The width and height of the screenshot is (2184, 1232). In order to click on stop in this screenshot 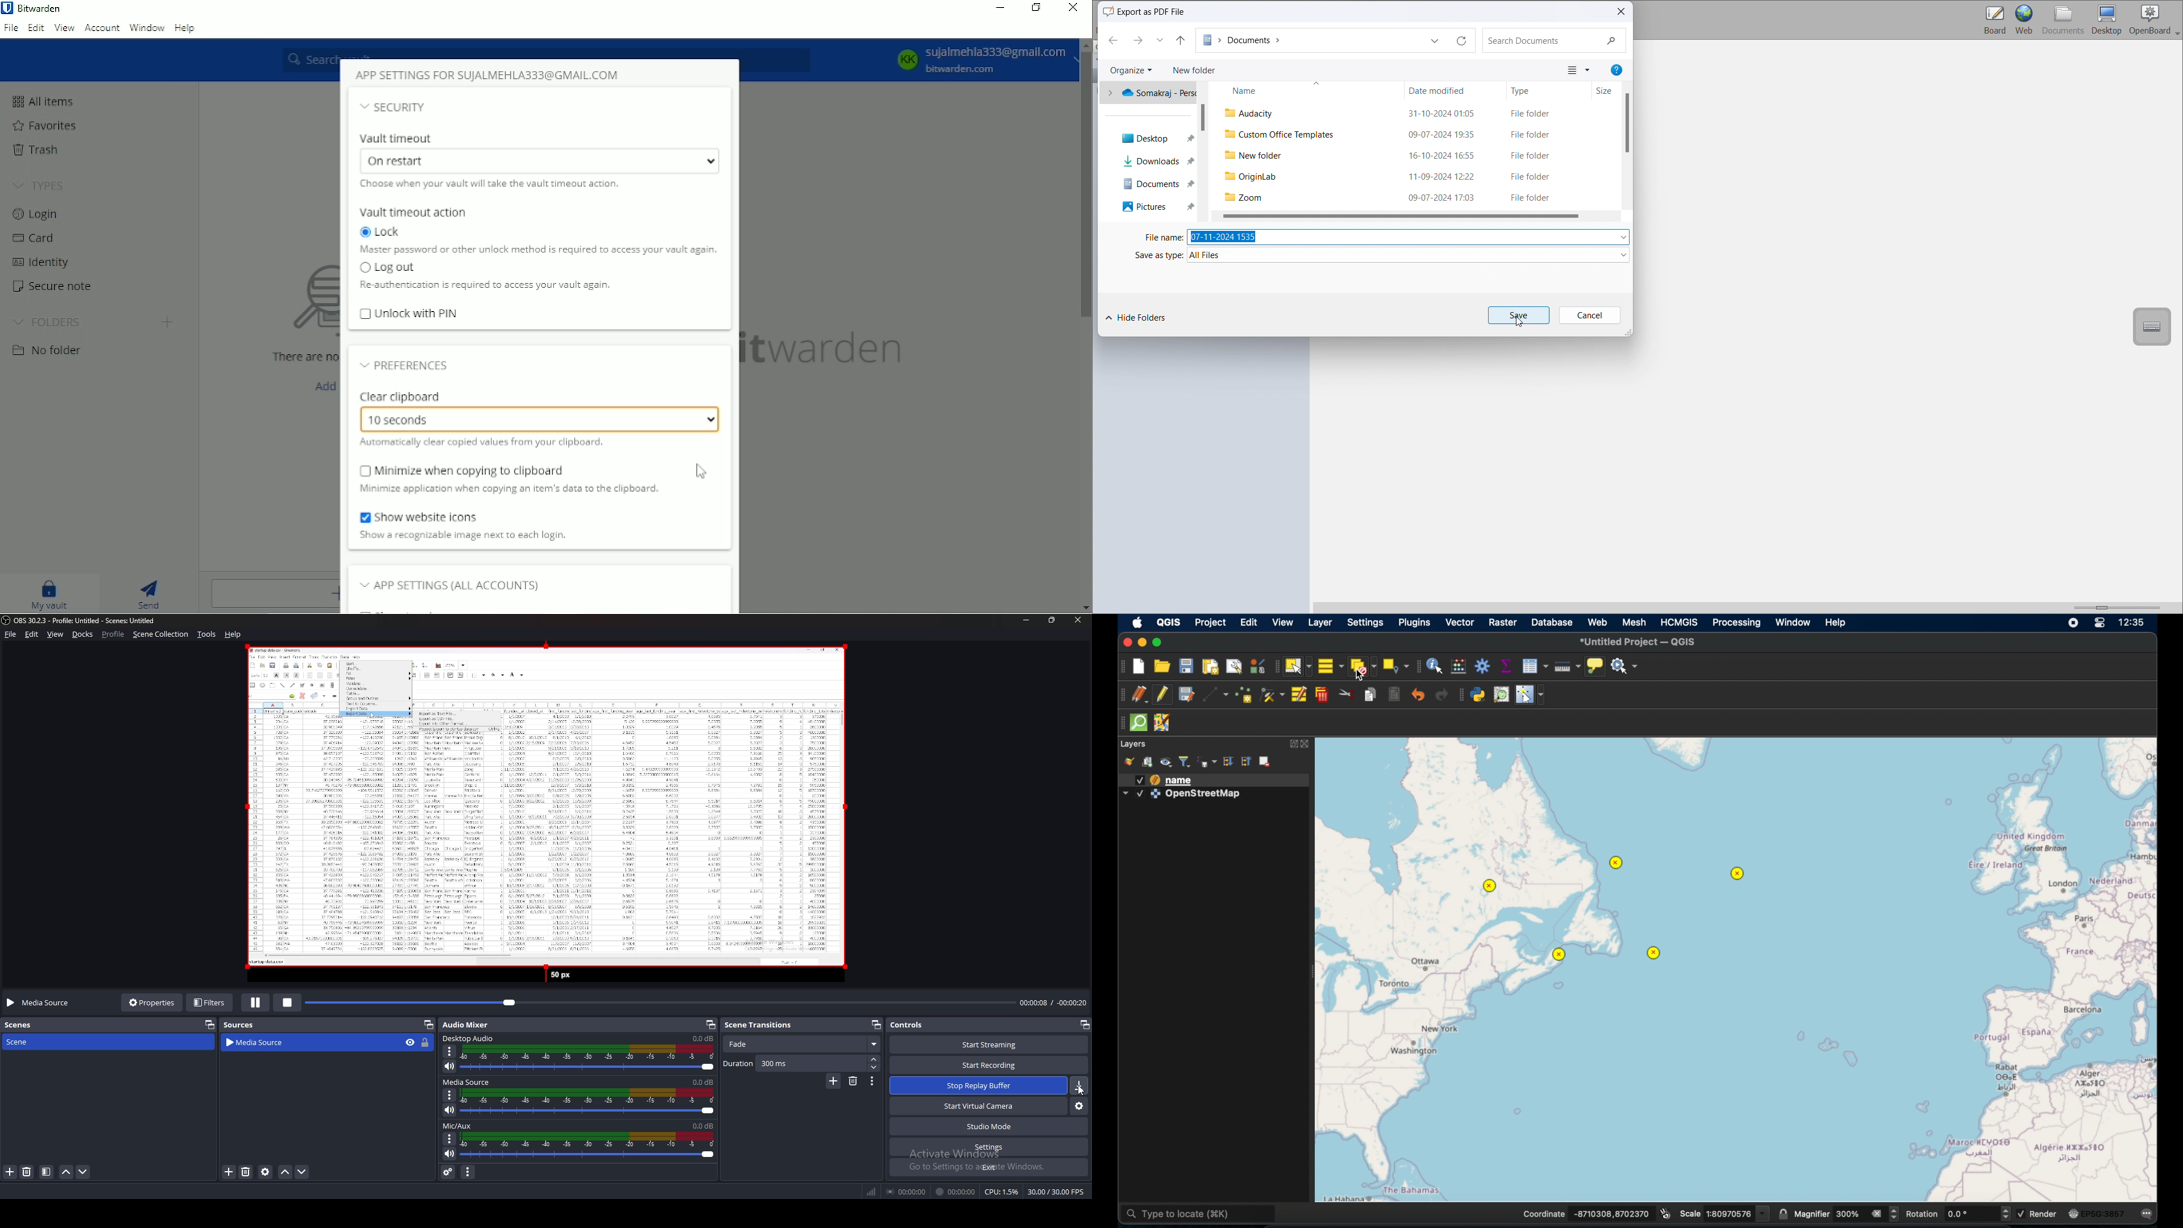, I will do `click(288, 1003)`.